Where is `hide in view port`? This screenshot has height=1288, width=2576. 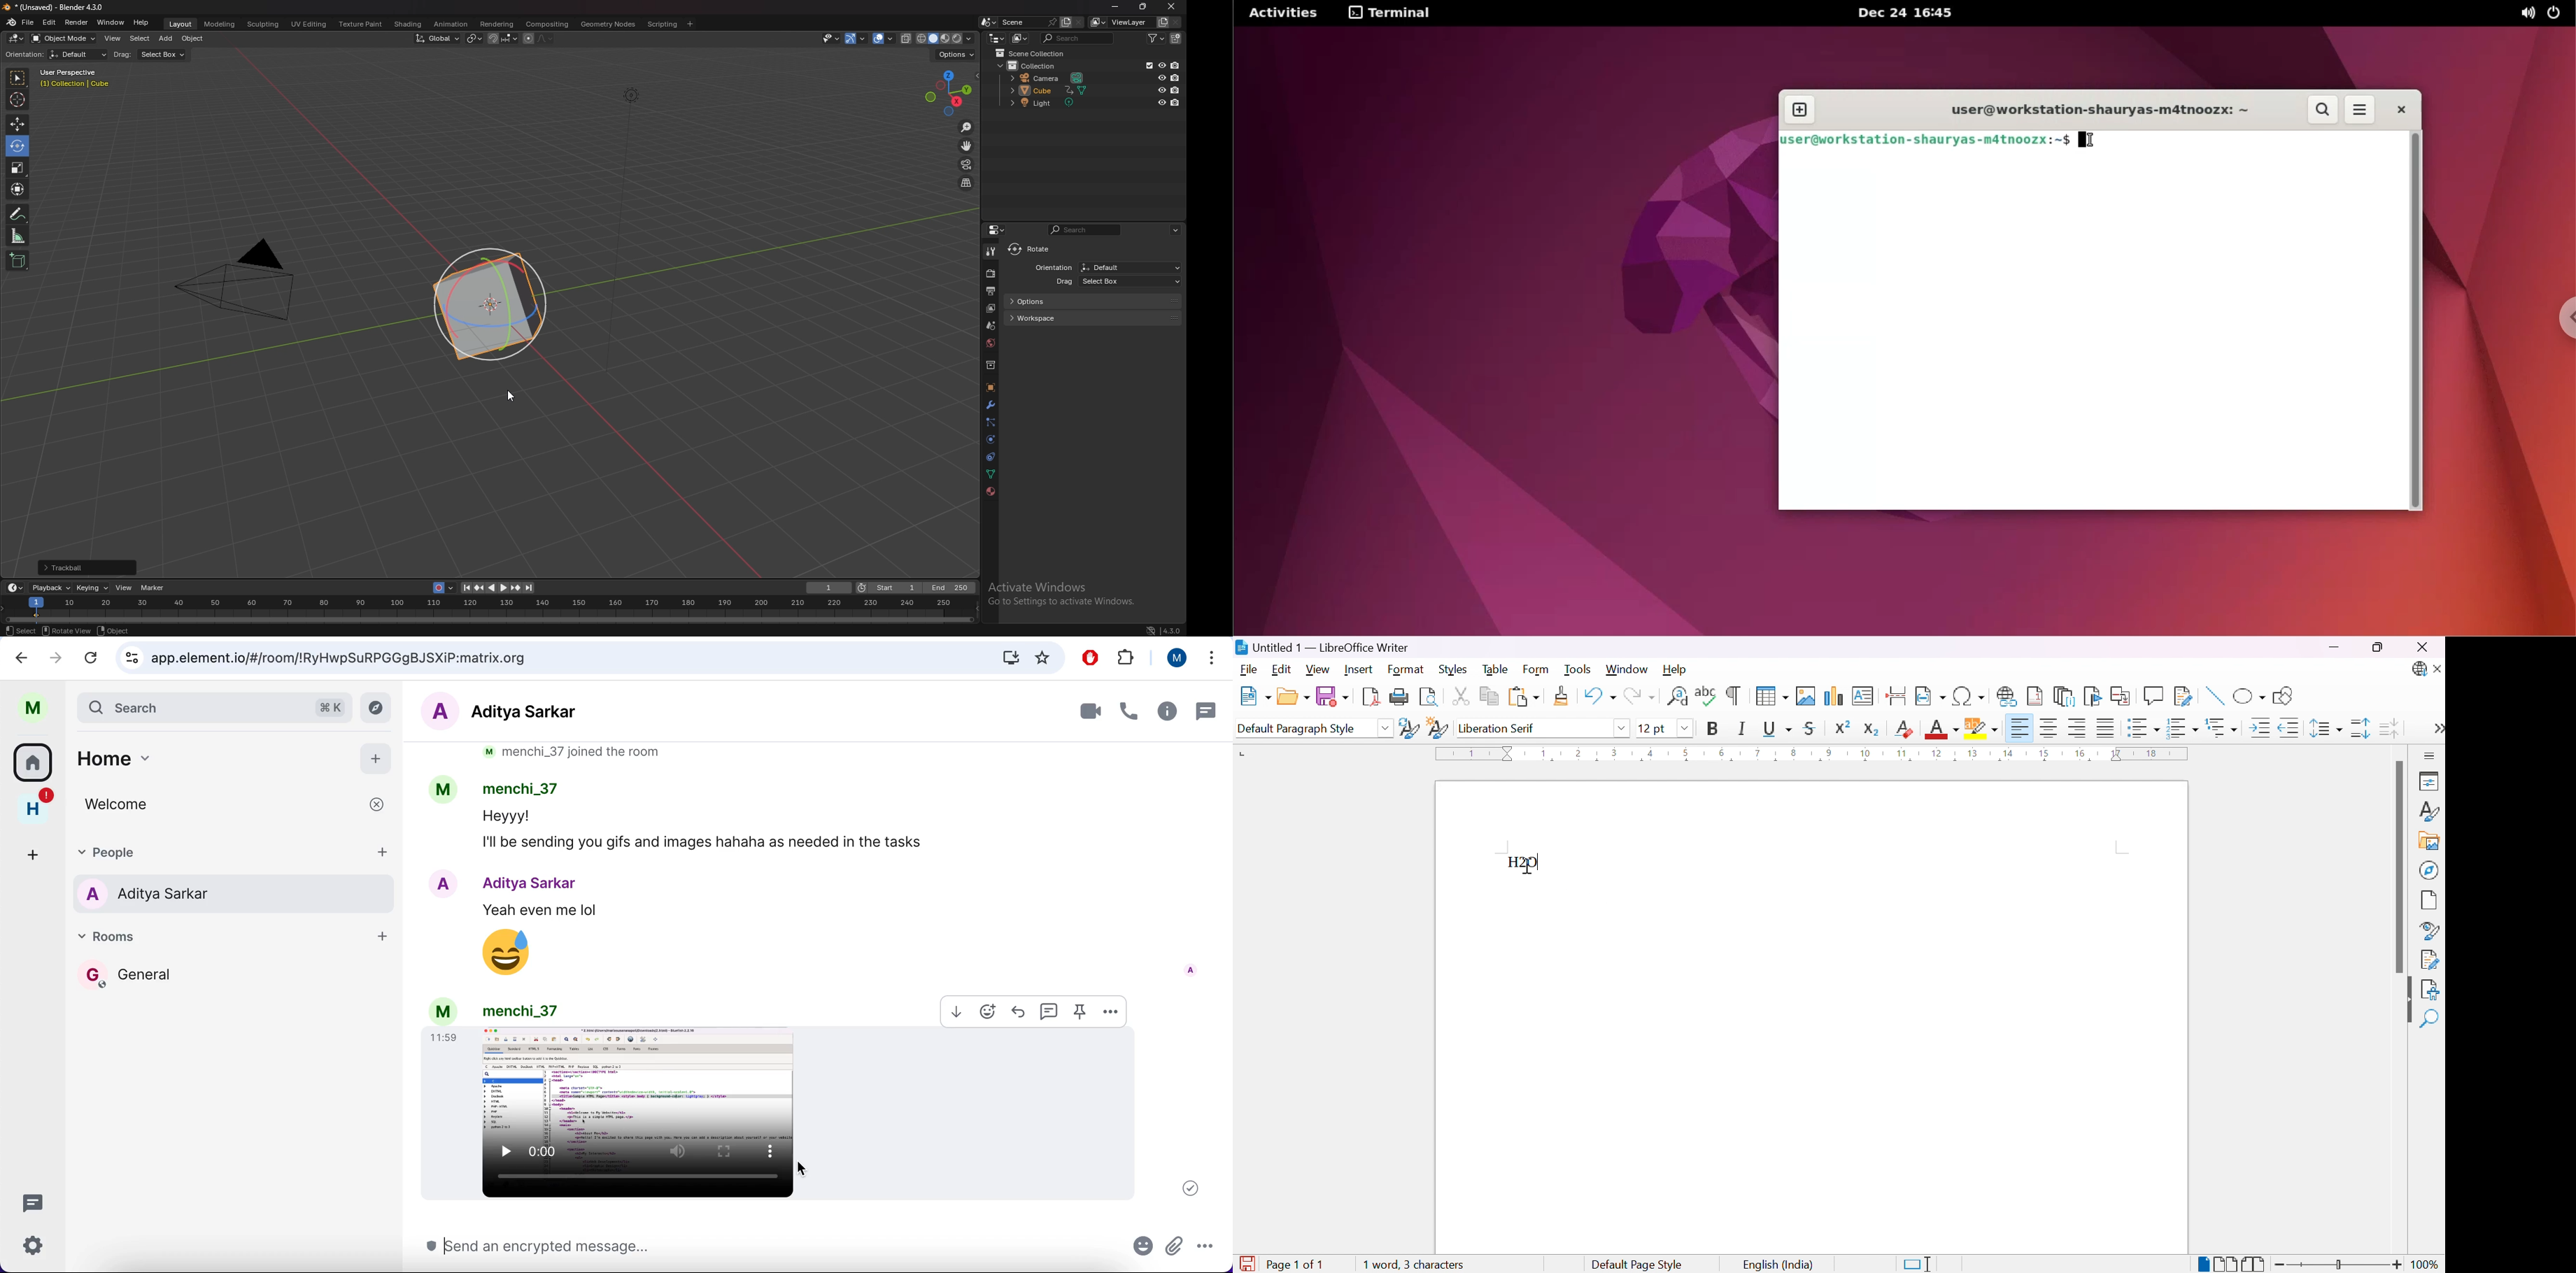
hide in view port is located at coordinates (1162, 65).